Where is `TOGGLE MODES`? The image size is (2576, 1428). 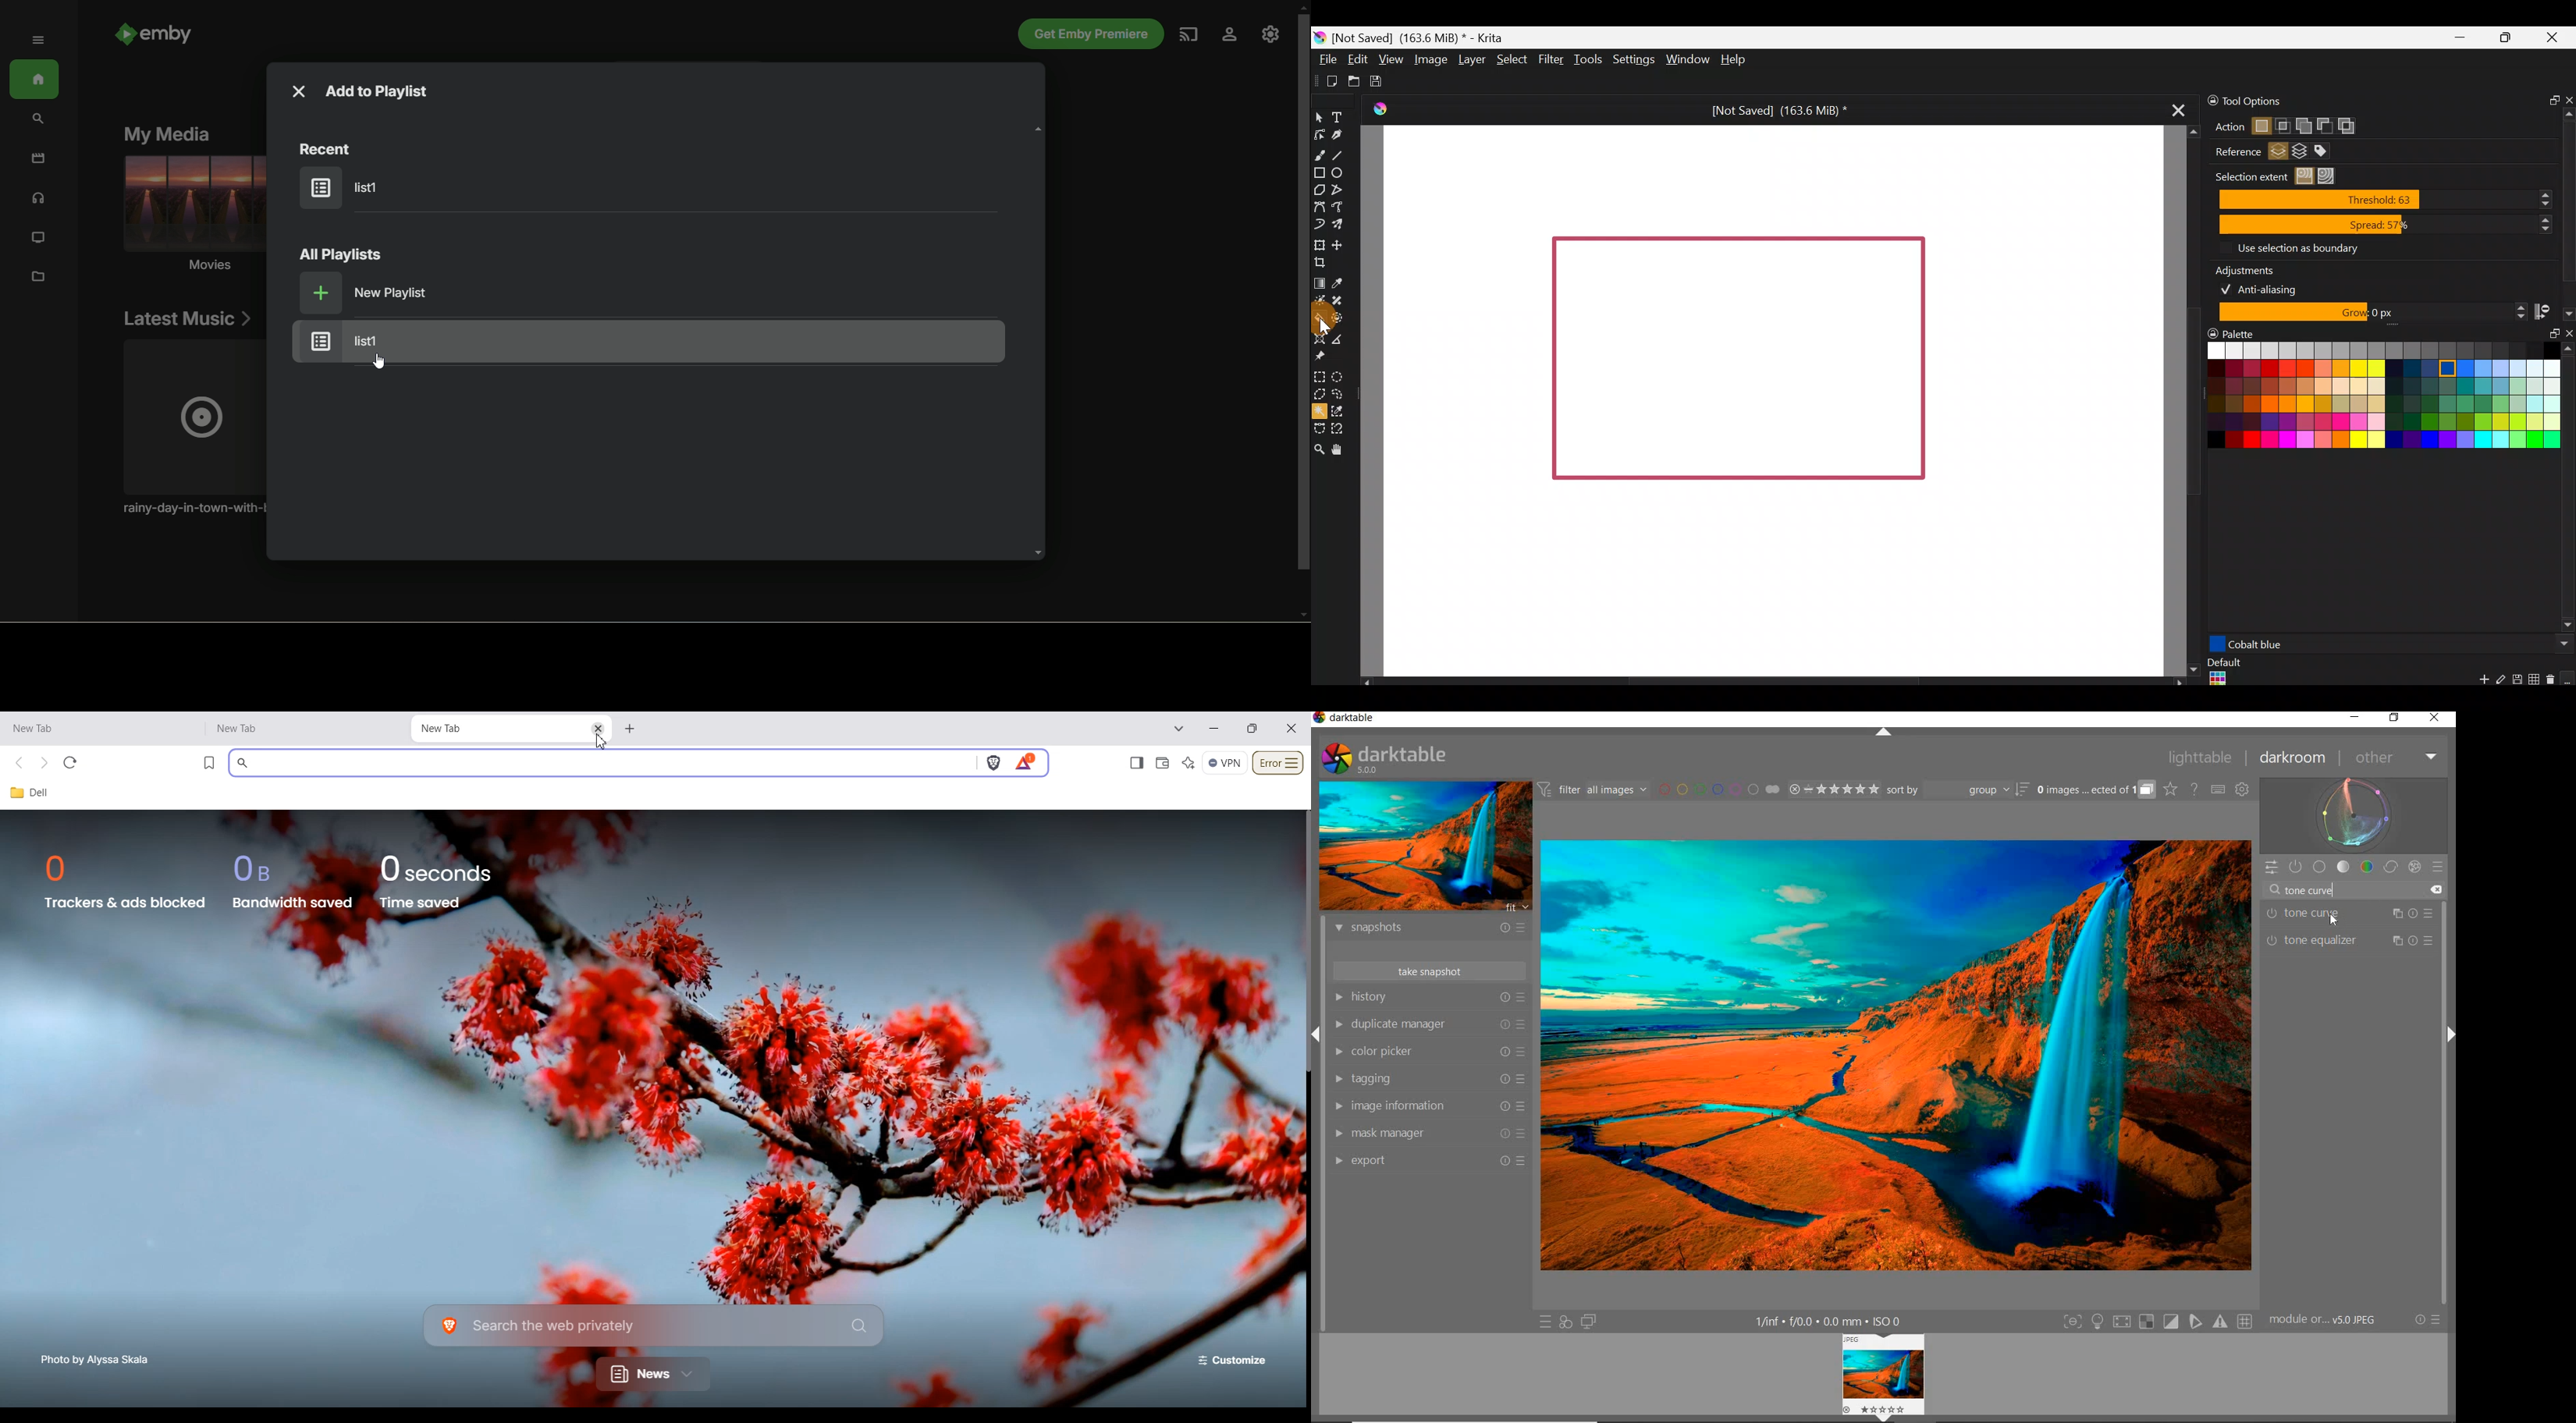 TOGGLE MODES is located at coordinates (2157, 1322).